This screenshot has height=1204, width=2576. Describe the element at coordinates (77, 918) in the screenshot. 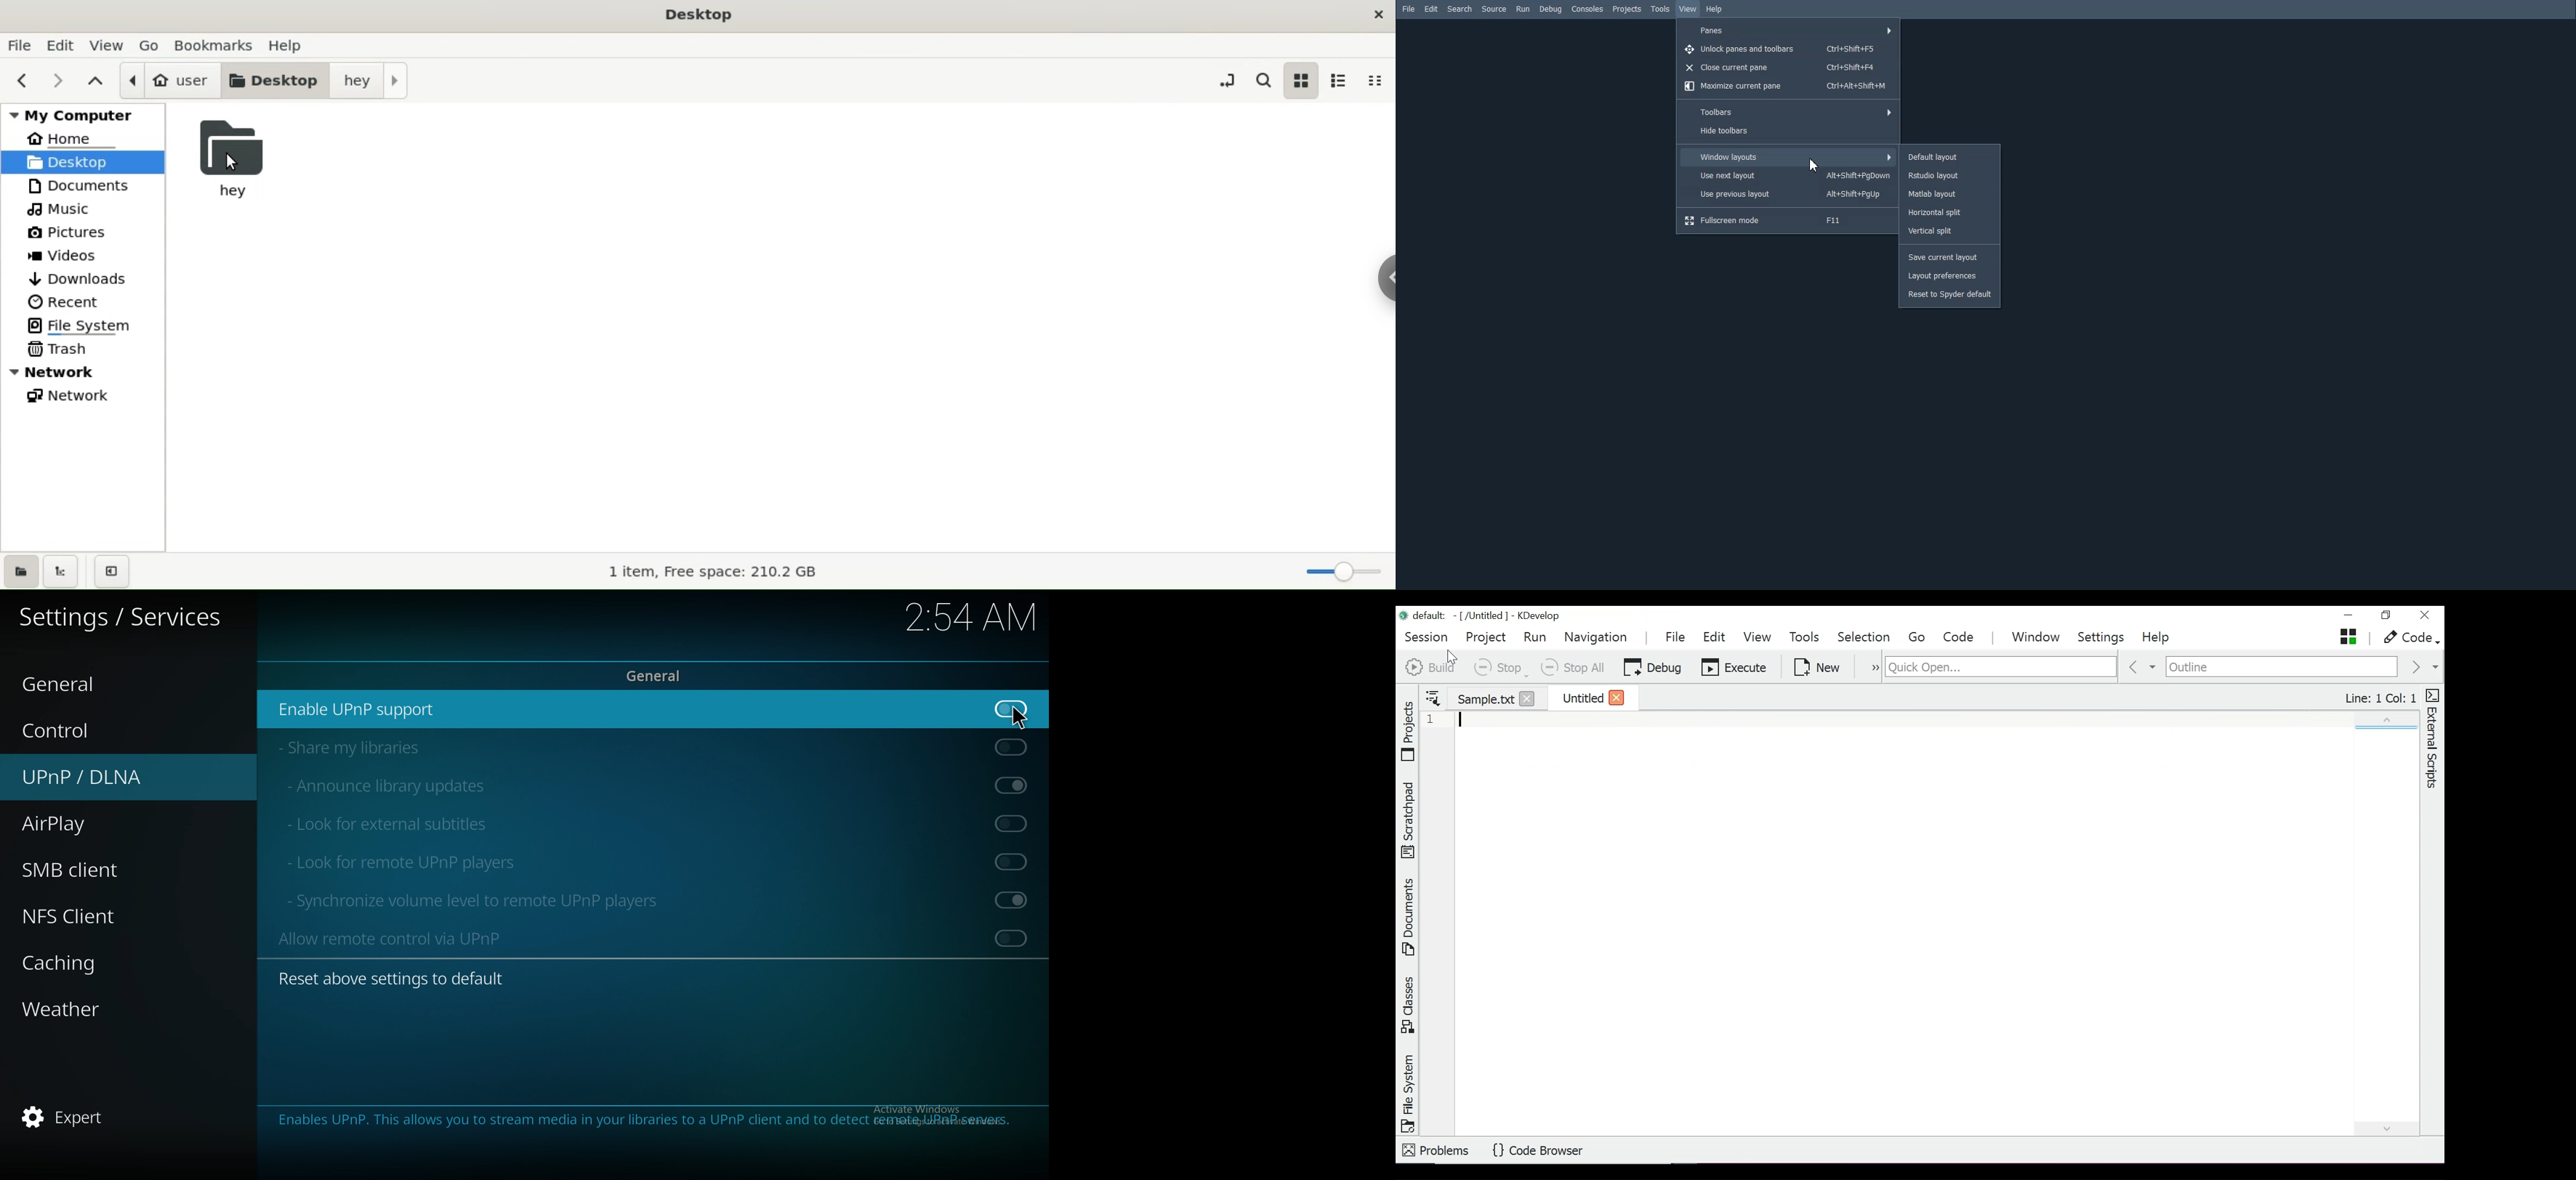

I see `nfs client` at that location.